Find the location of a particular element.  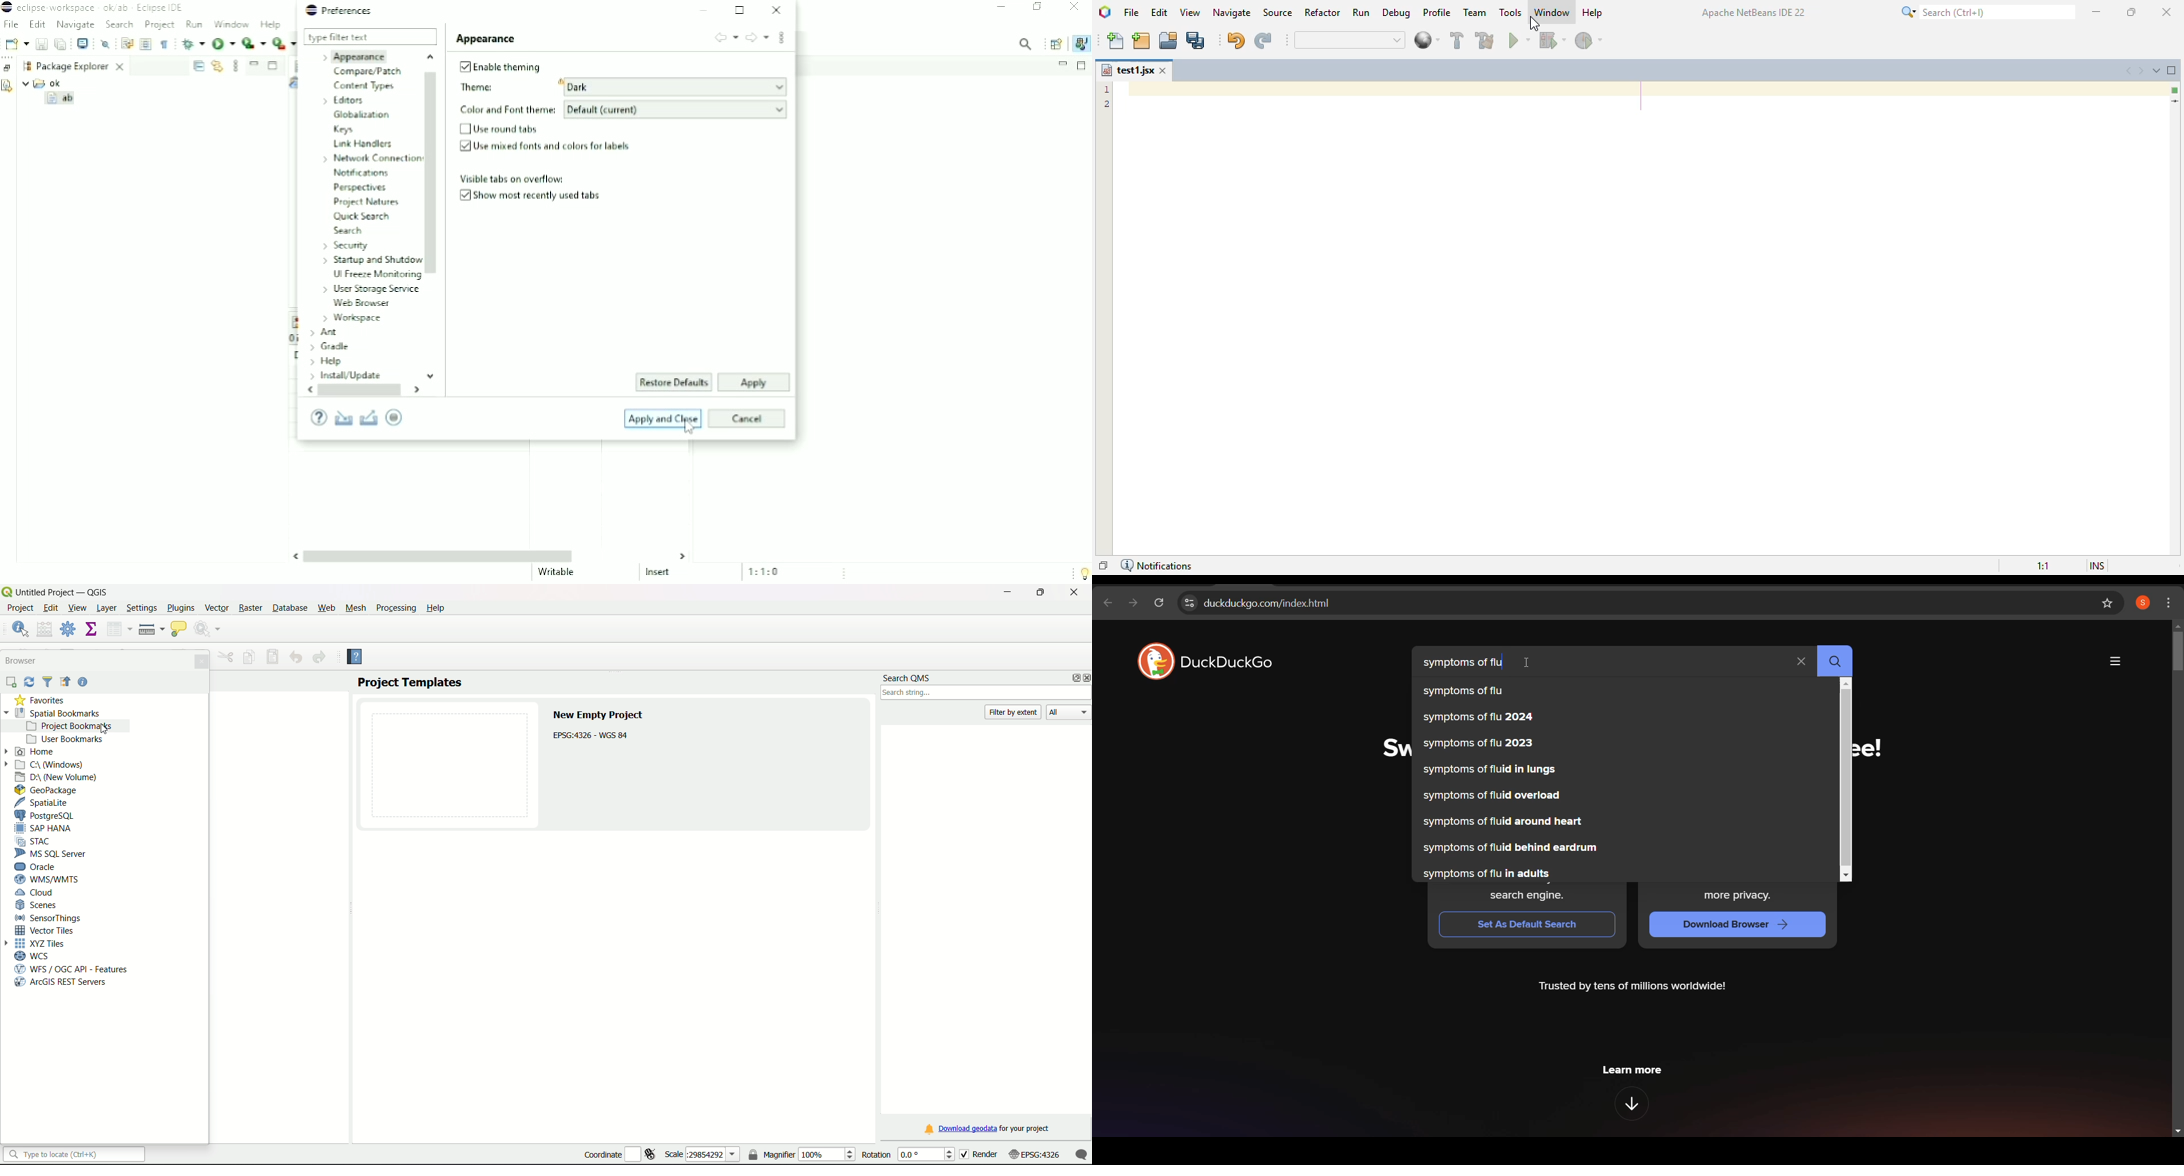

profile logged in browser is located at coordinates (2142, 603).